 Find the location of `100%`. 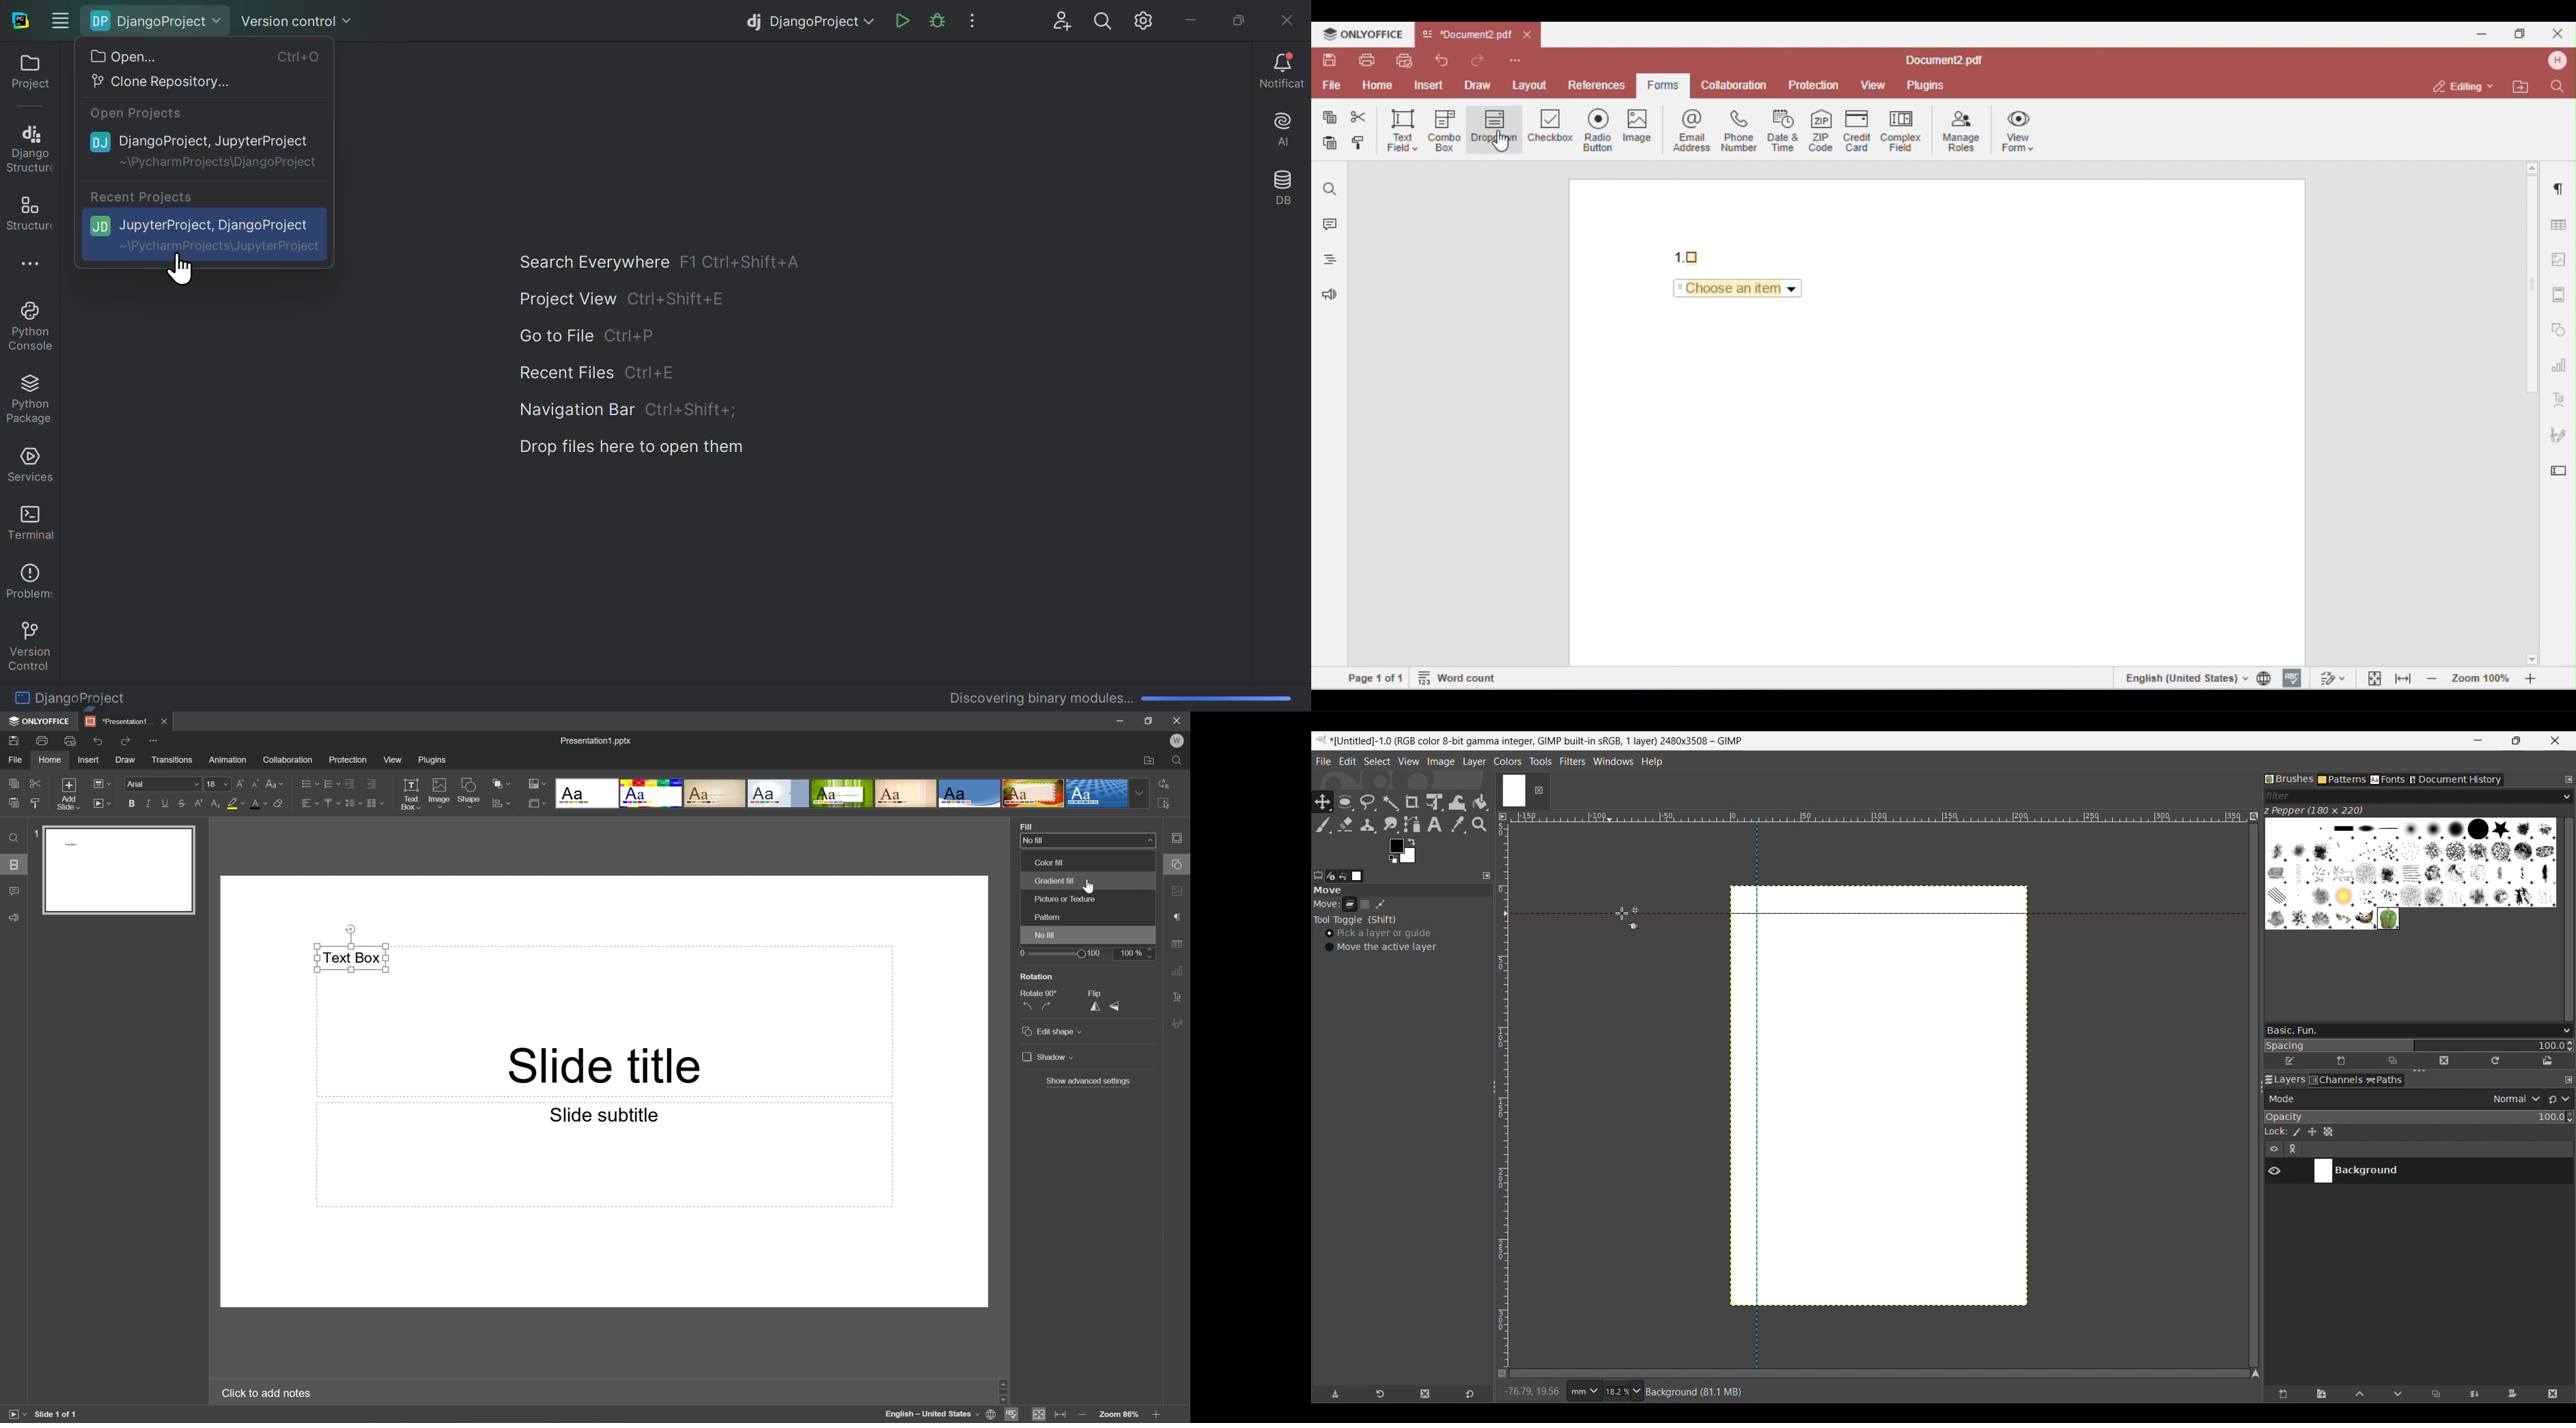

100% is located at coordinates (1138, 953).